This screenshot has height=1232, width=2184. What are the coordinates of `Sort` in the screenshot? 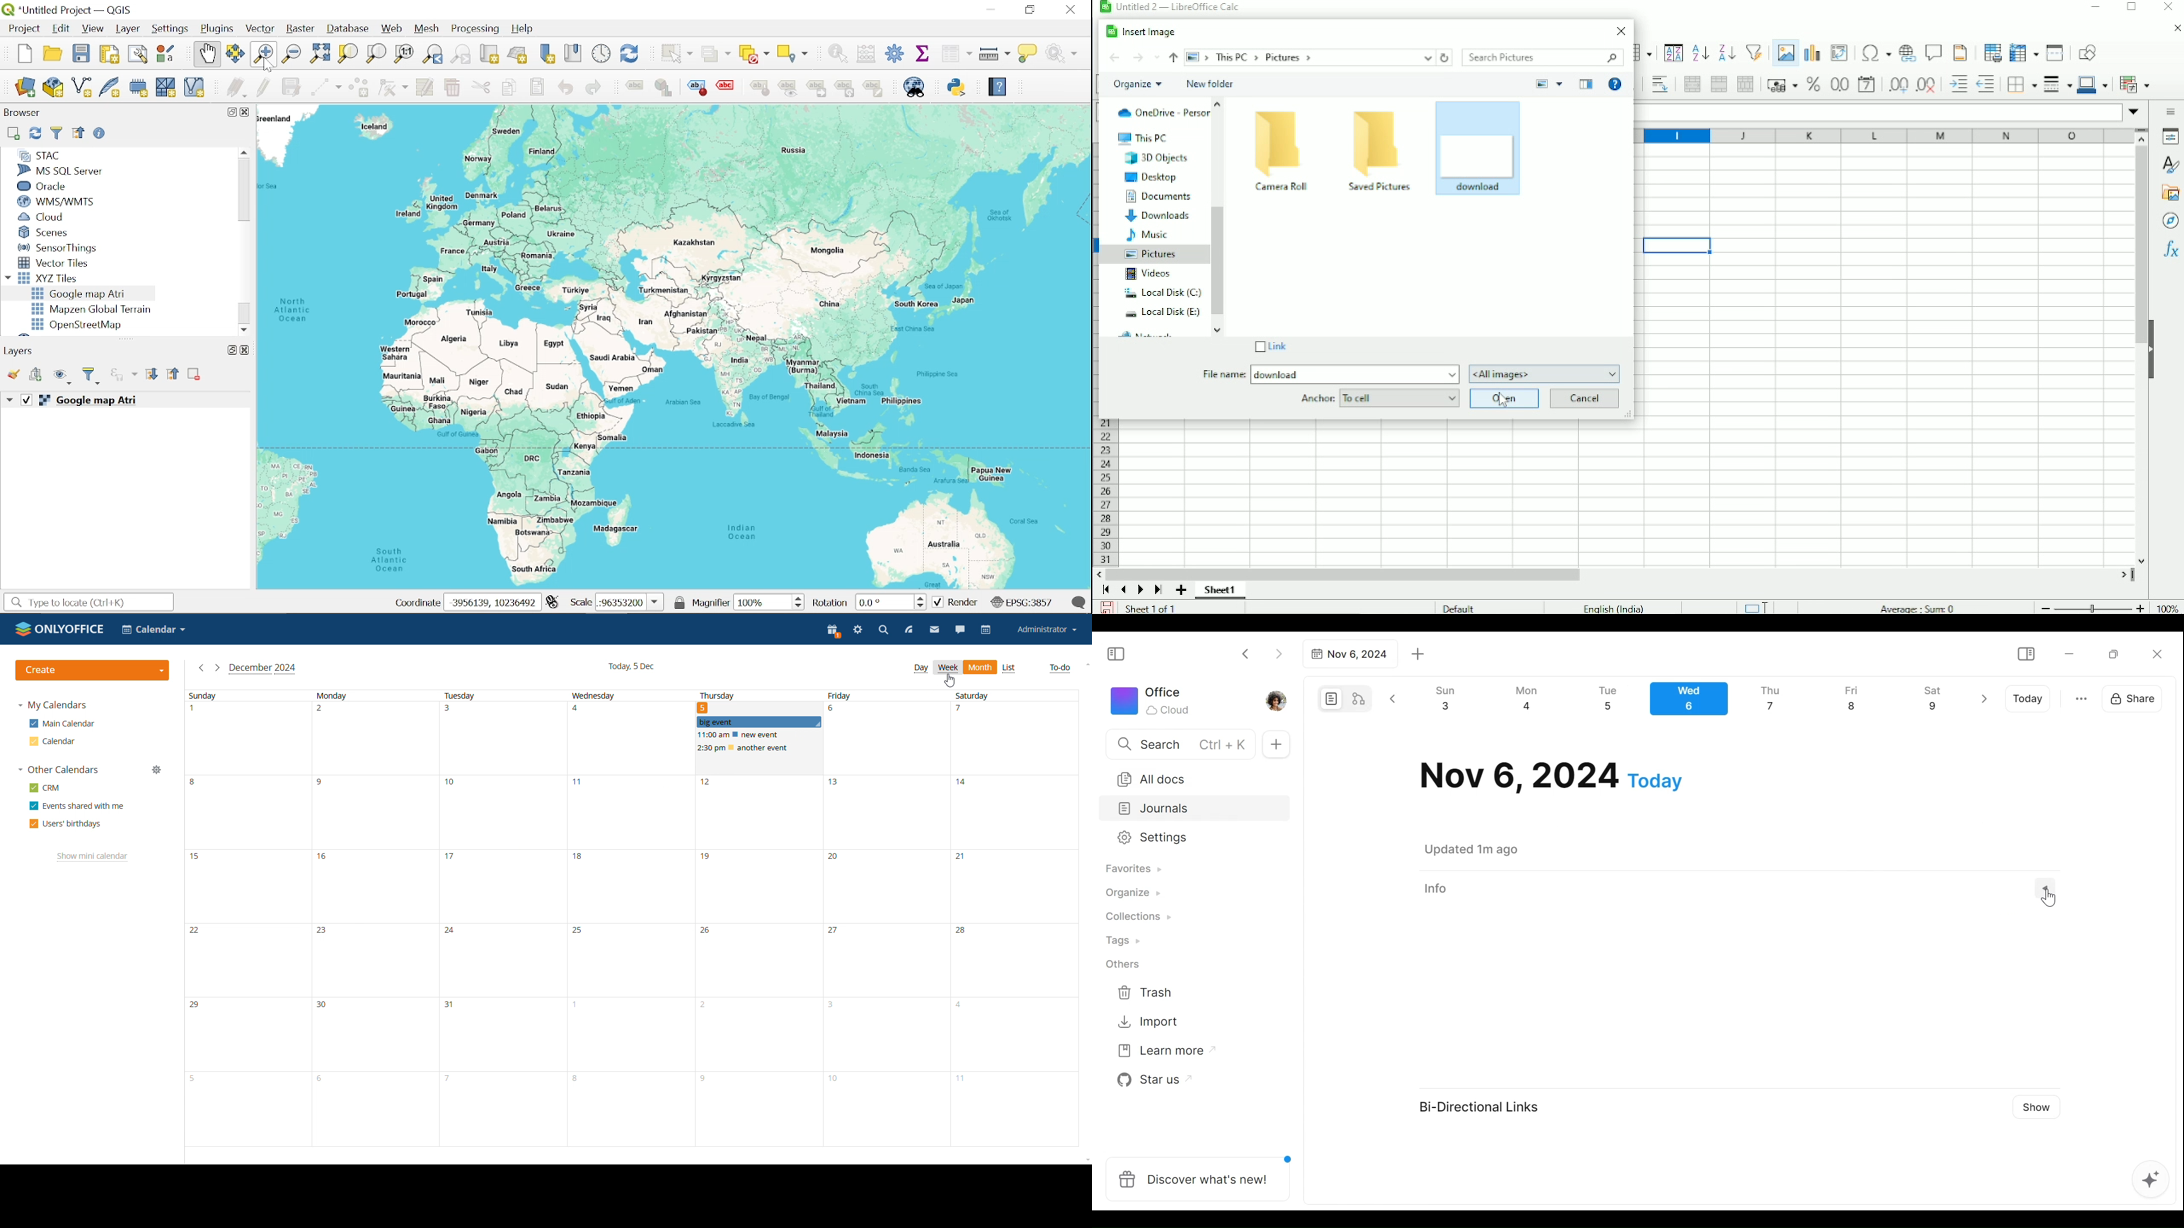 It's located at (1672, 52).